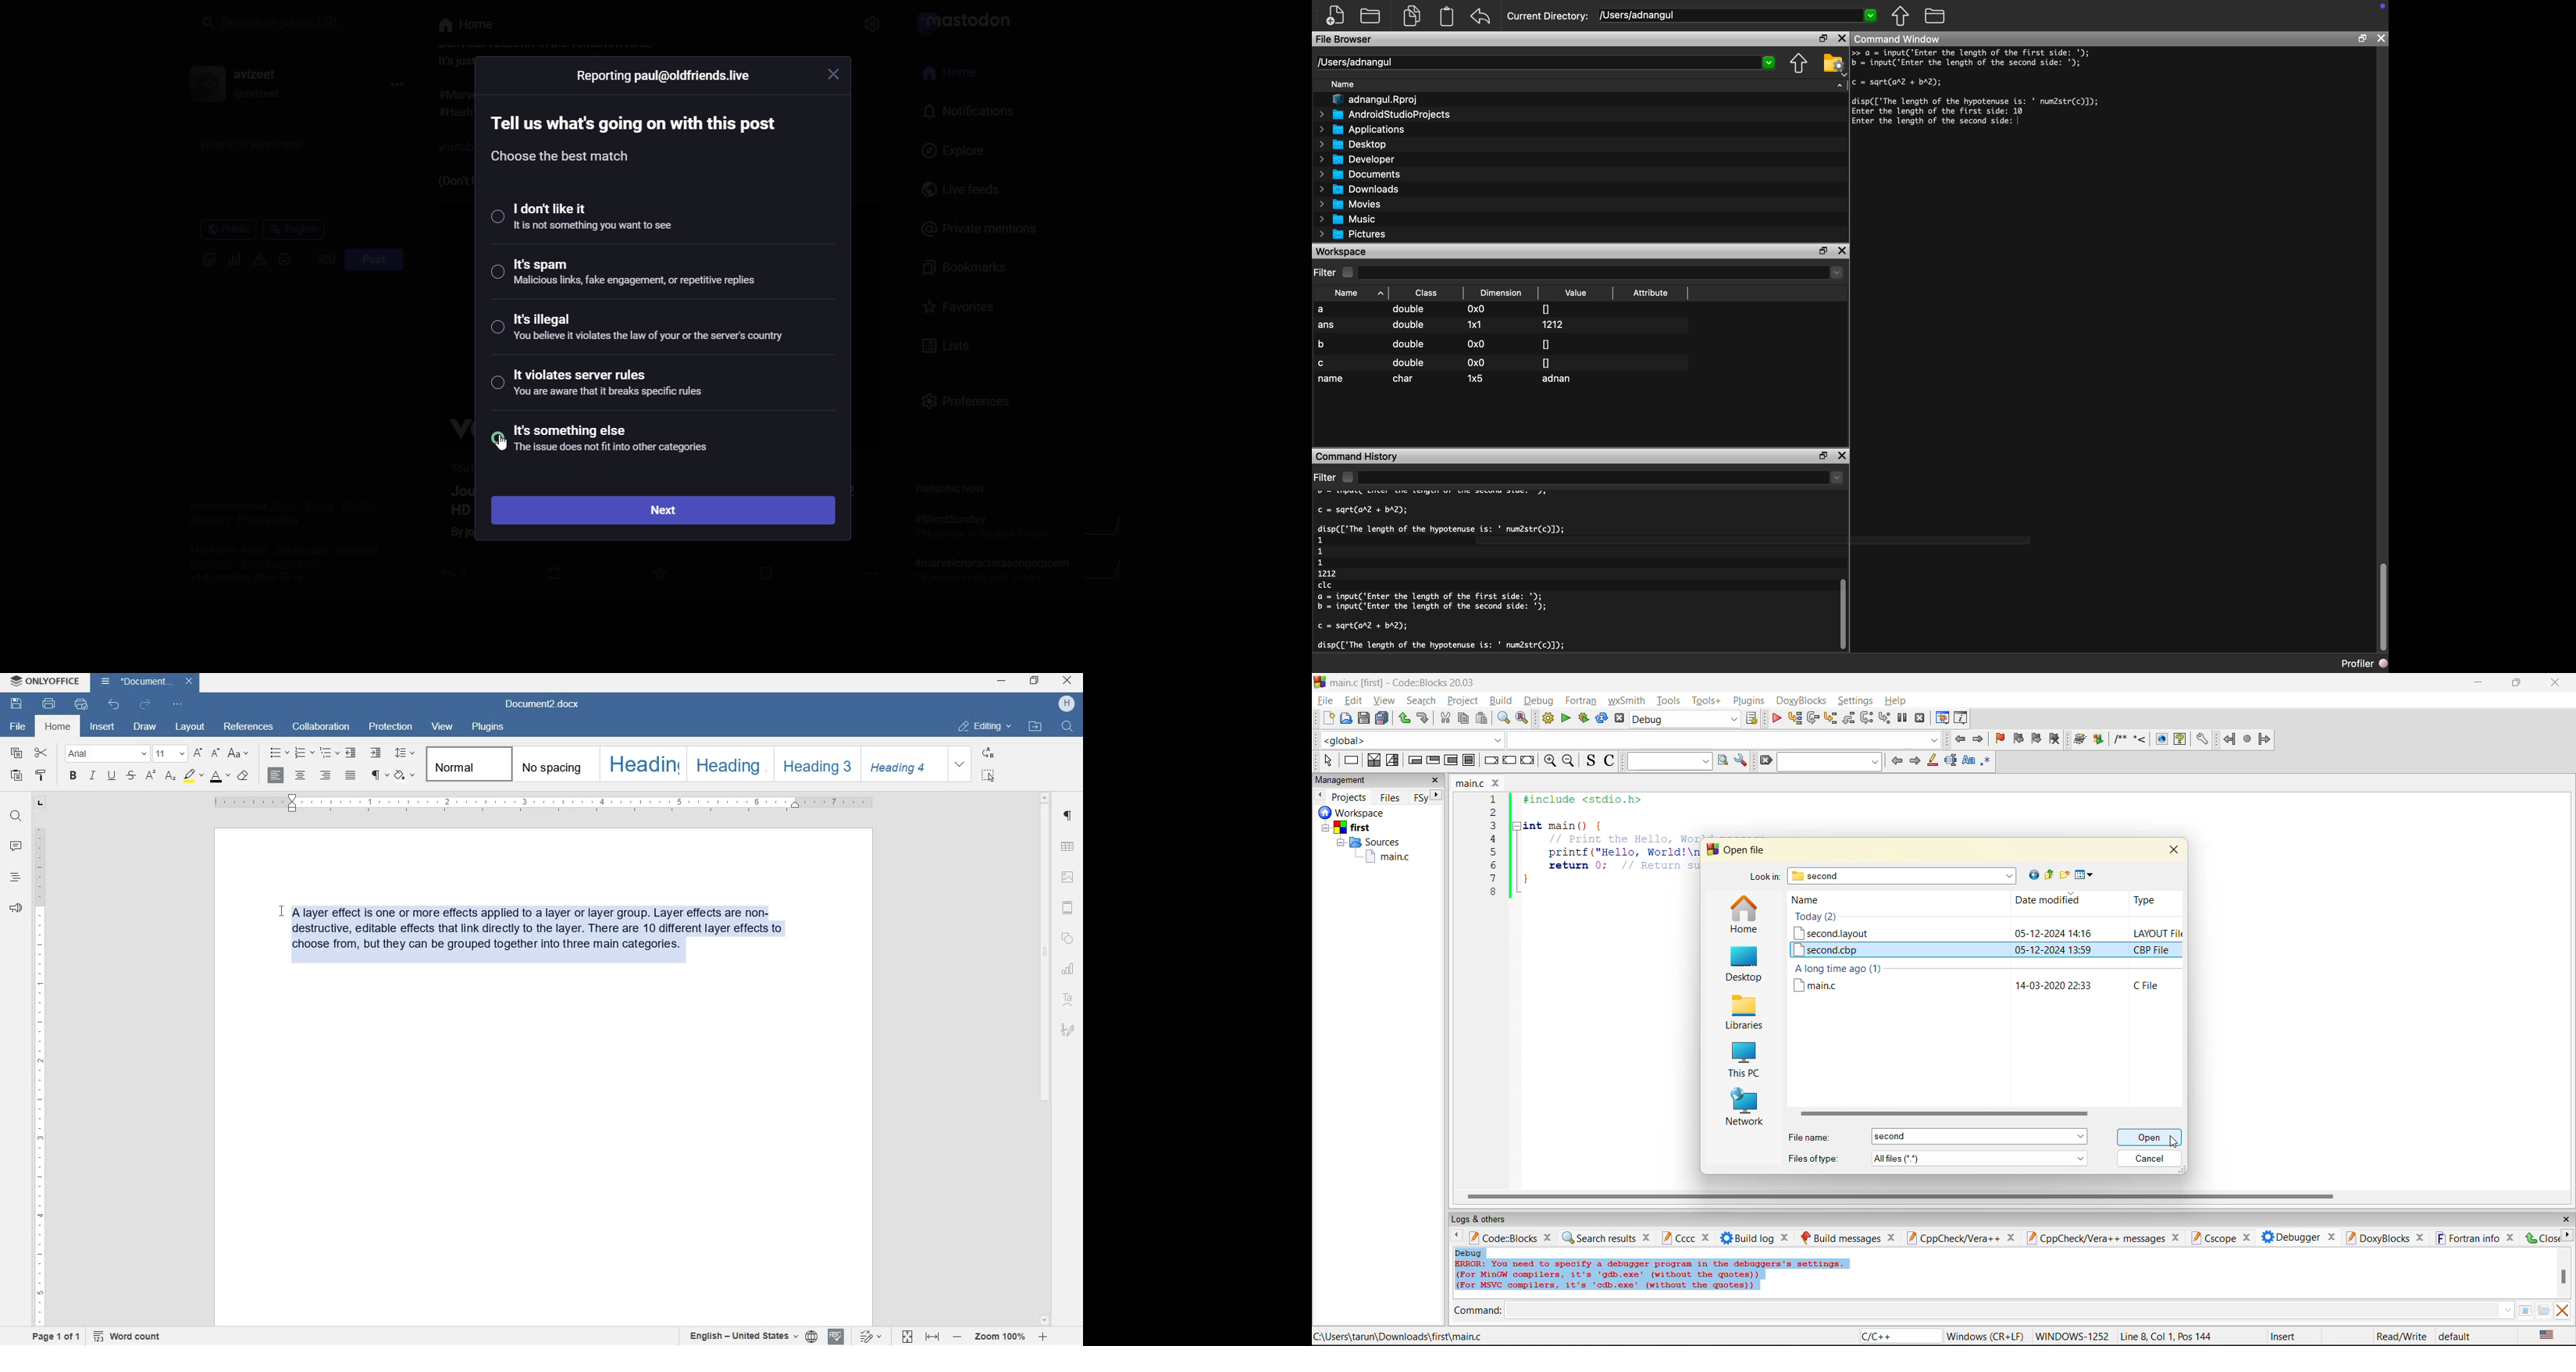  What do you see at coordinates (322, 728) in the screenshot?
I see `collaboration` at bounding box center [322, 728].